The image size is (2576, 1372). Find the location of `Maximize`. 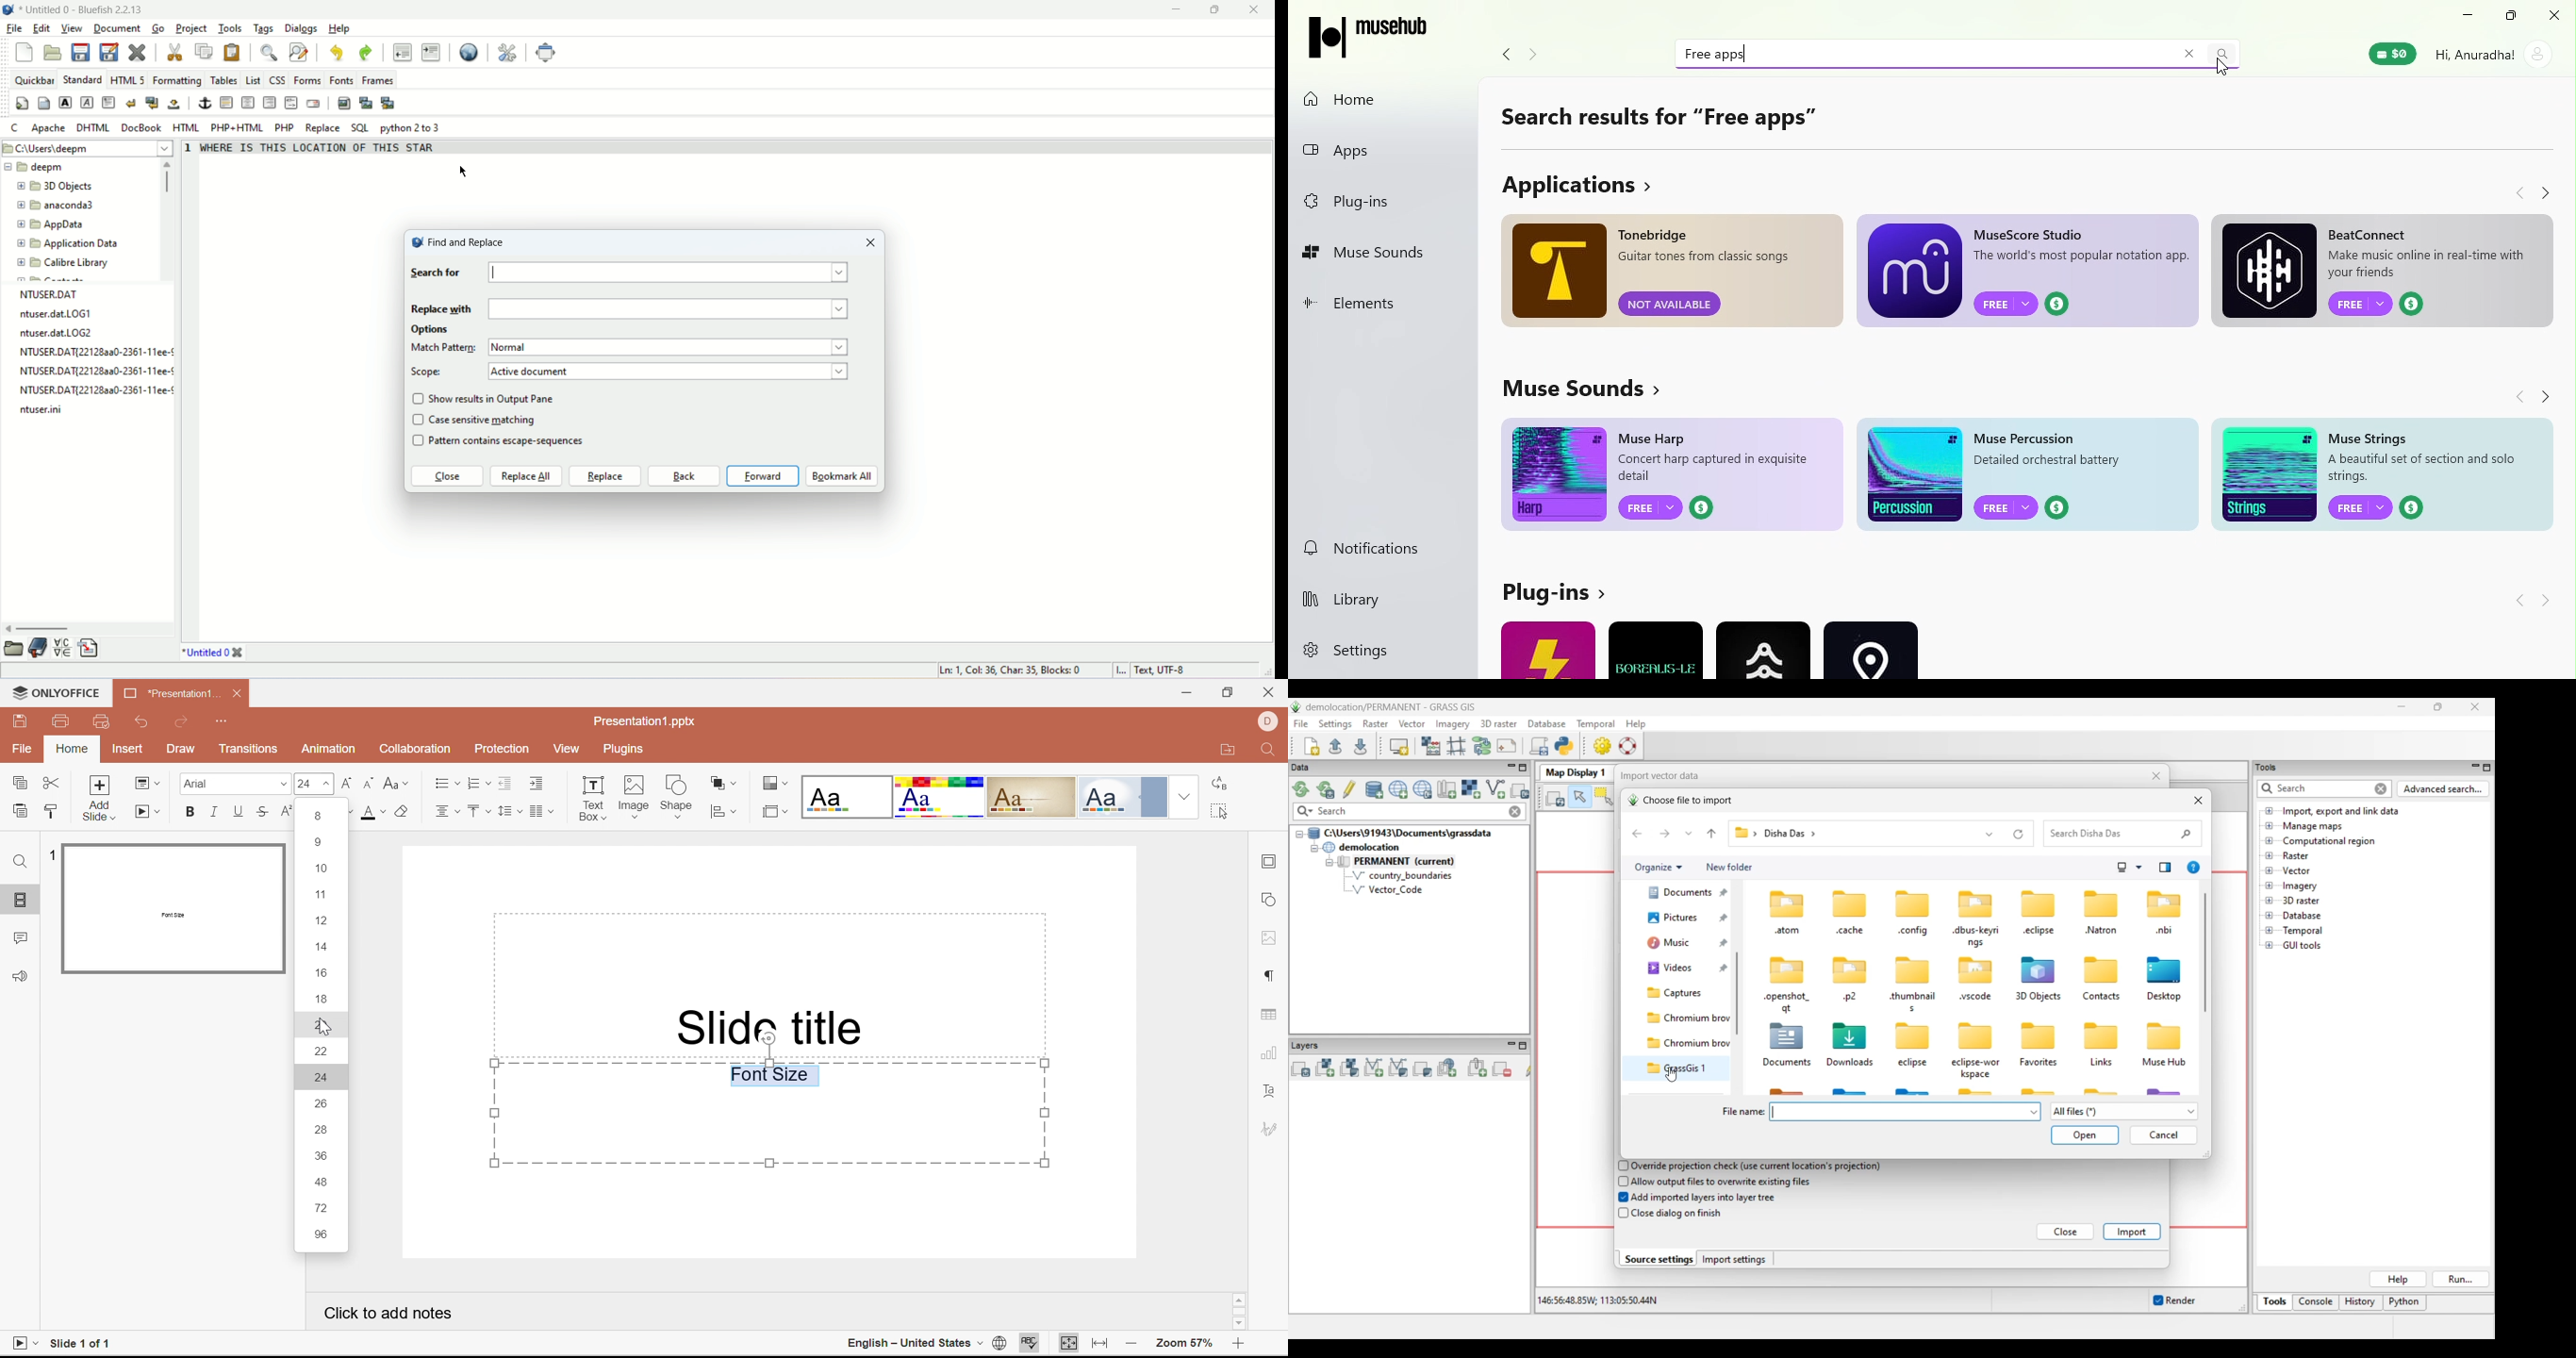

Maximize is located at coordinates (2513, 16).